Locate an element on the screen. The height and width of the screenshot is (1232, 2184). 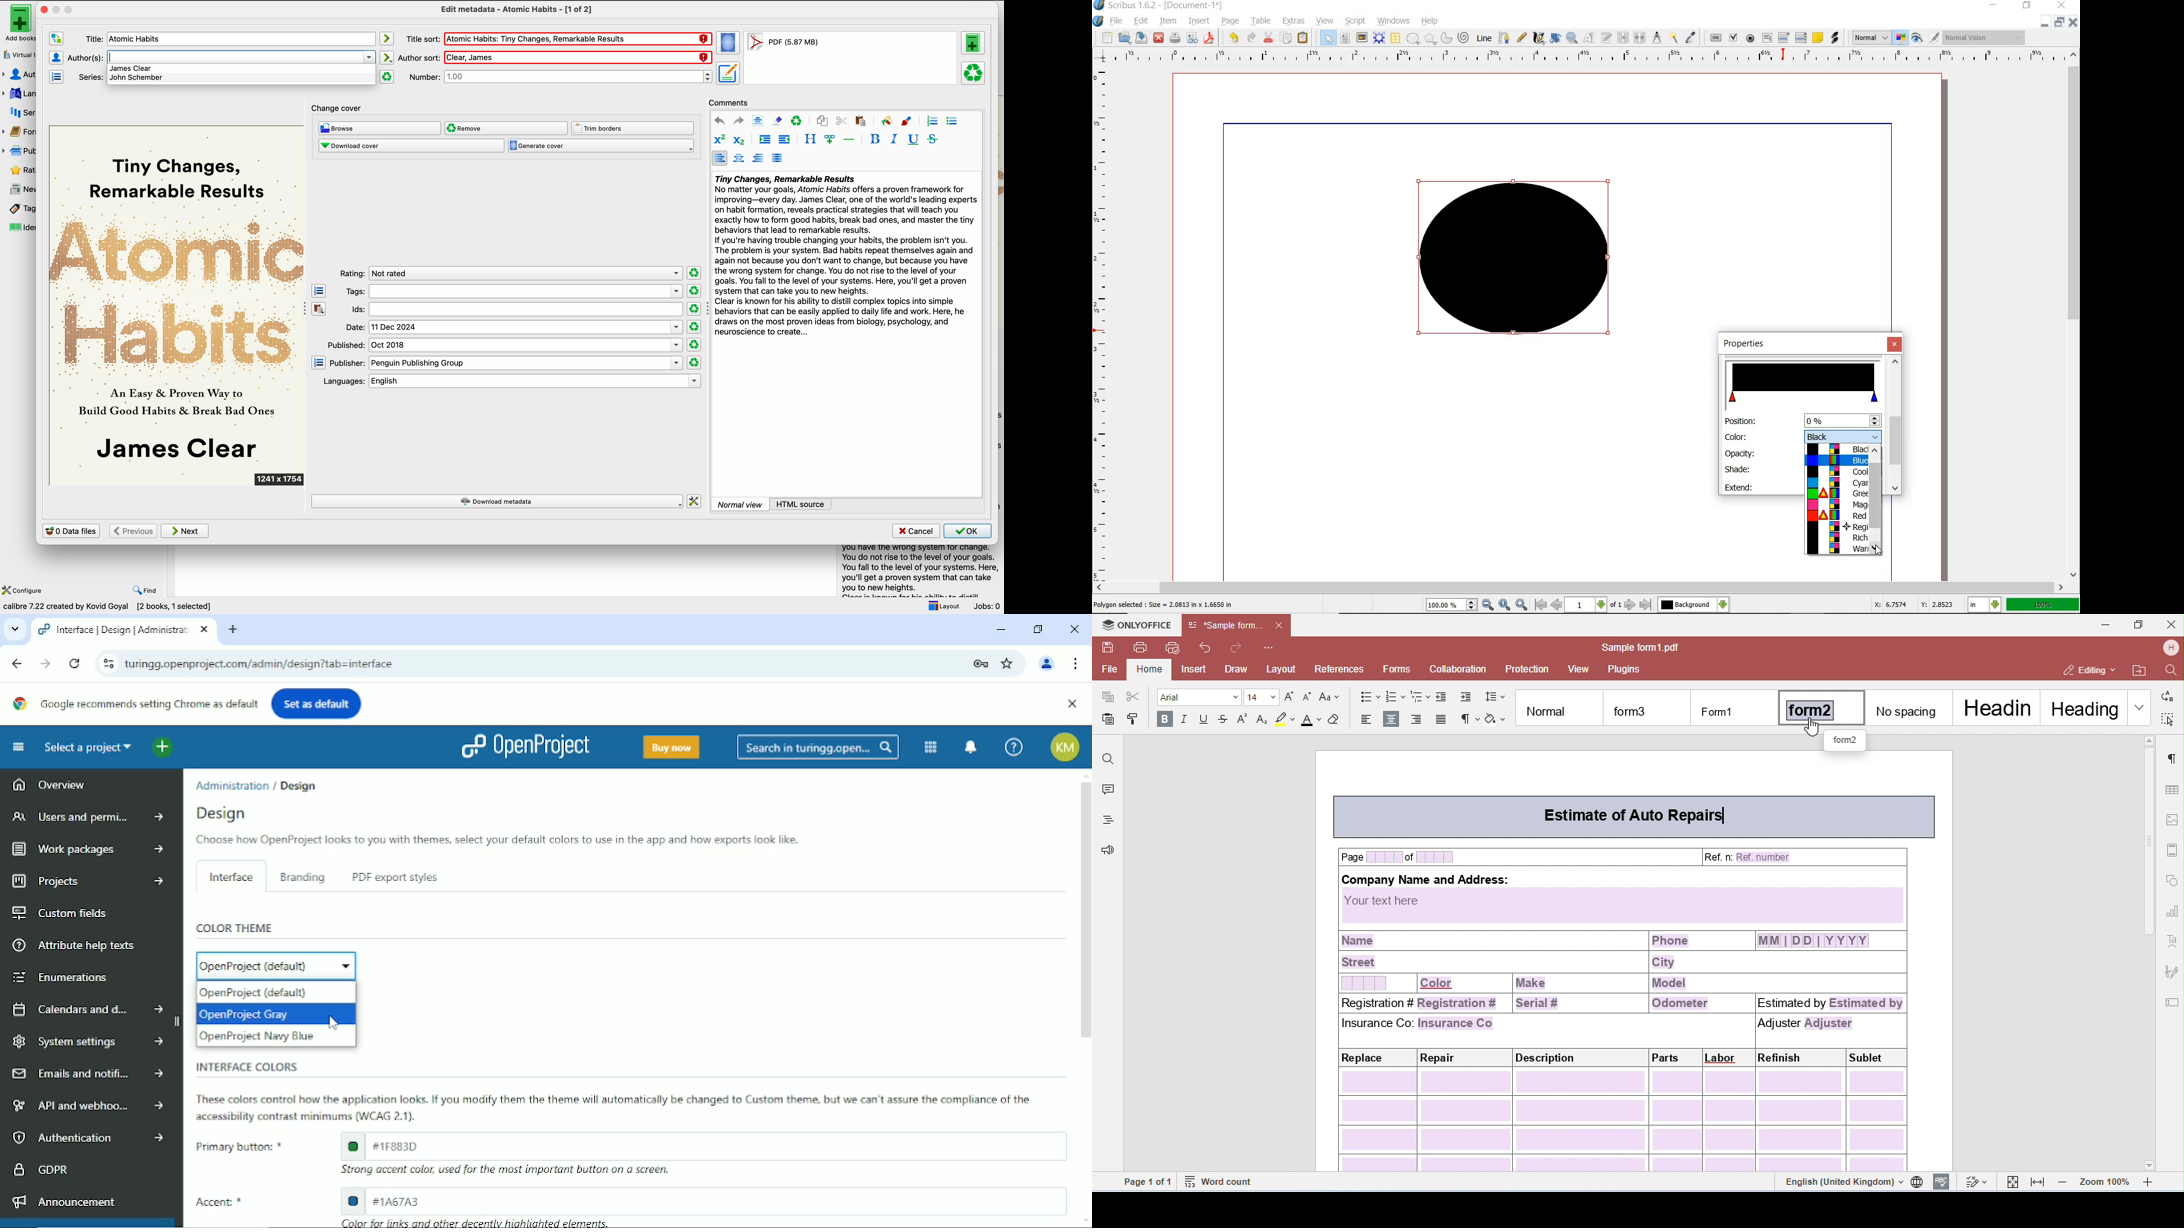
CUT is located at coordinates (1269, 37).